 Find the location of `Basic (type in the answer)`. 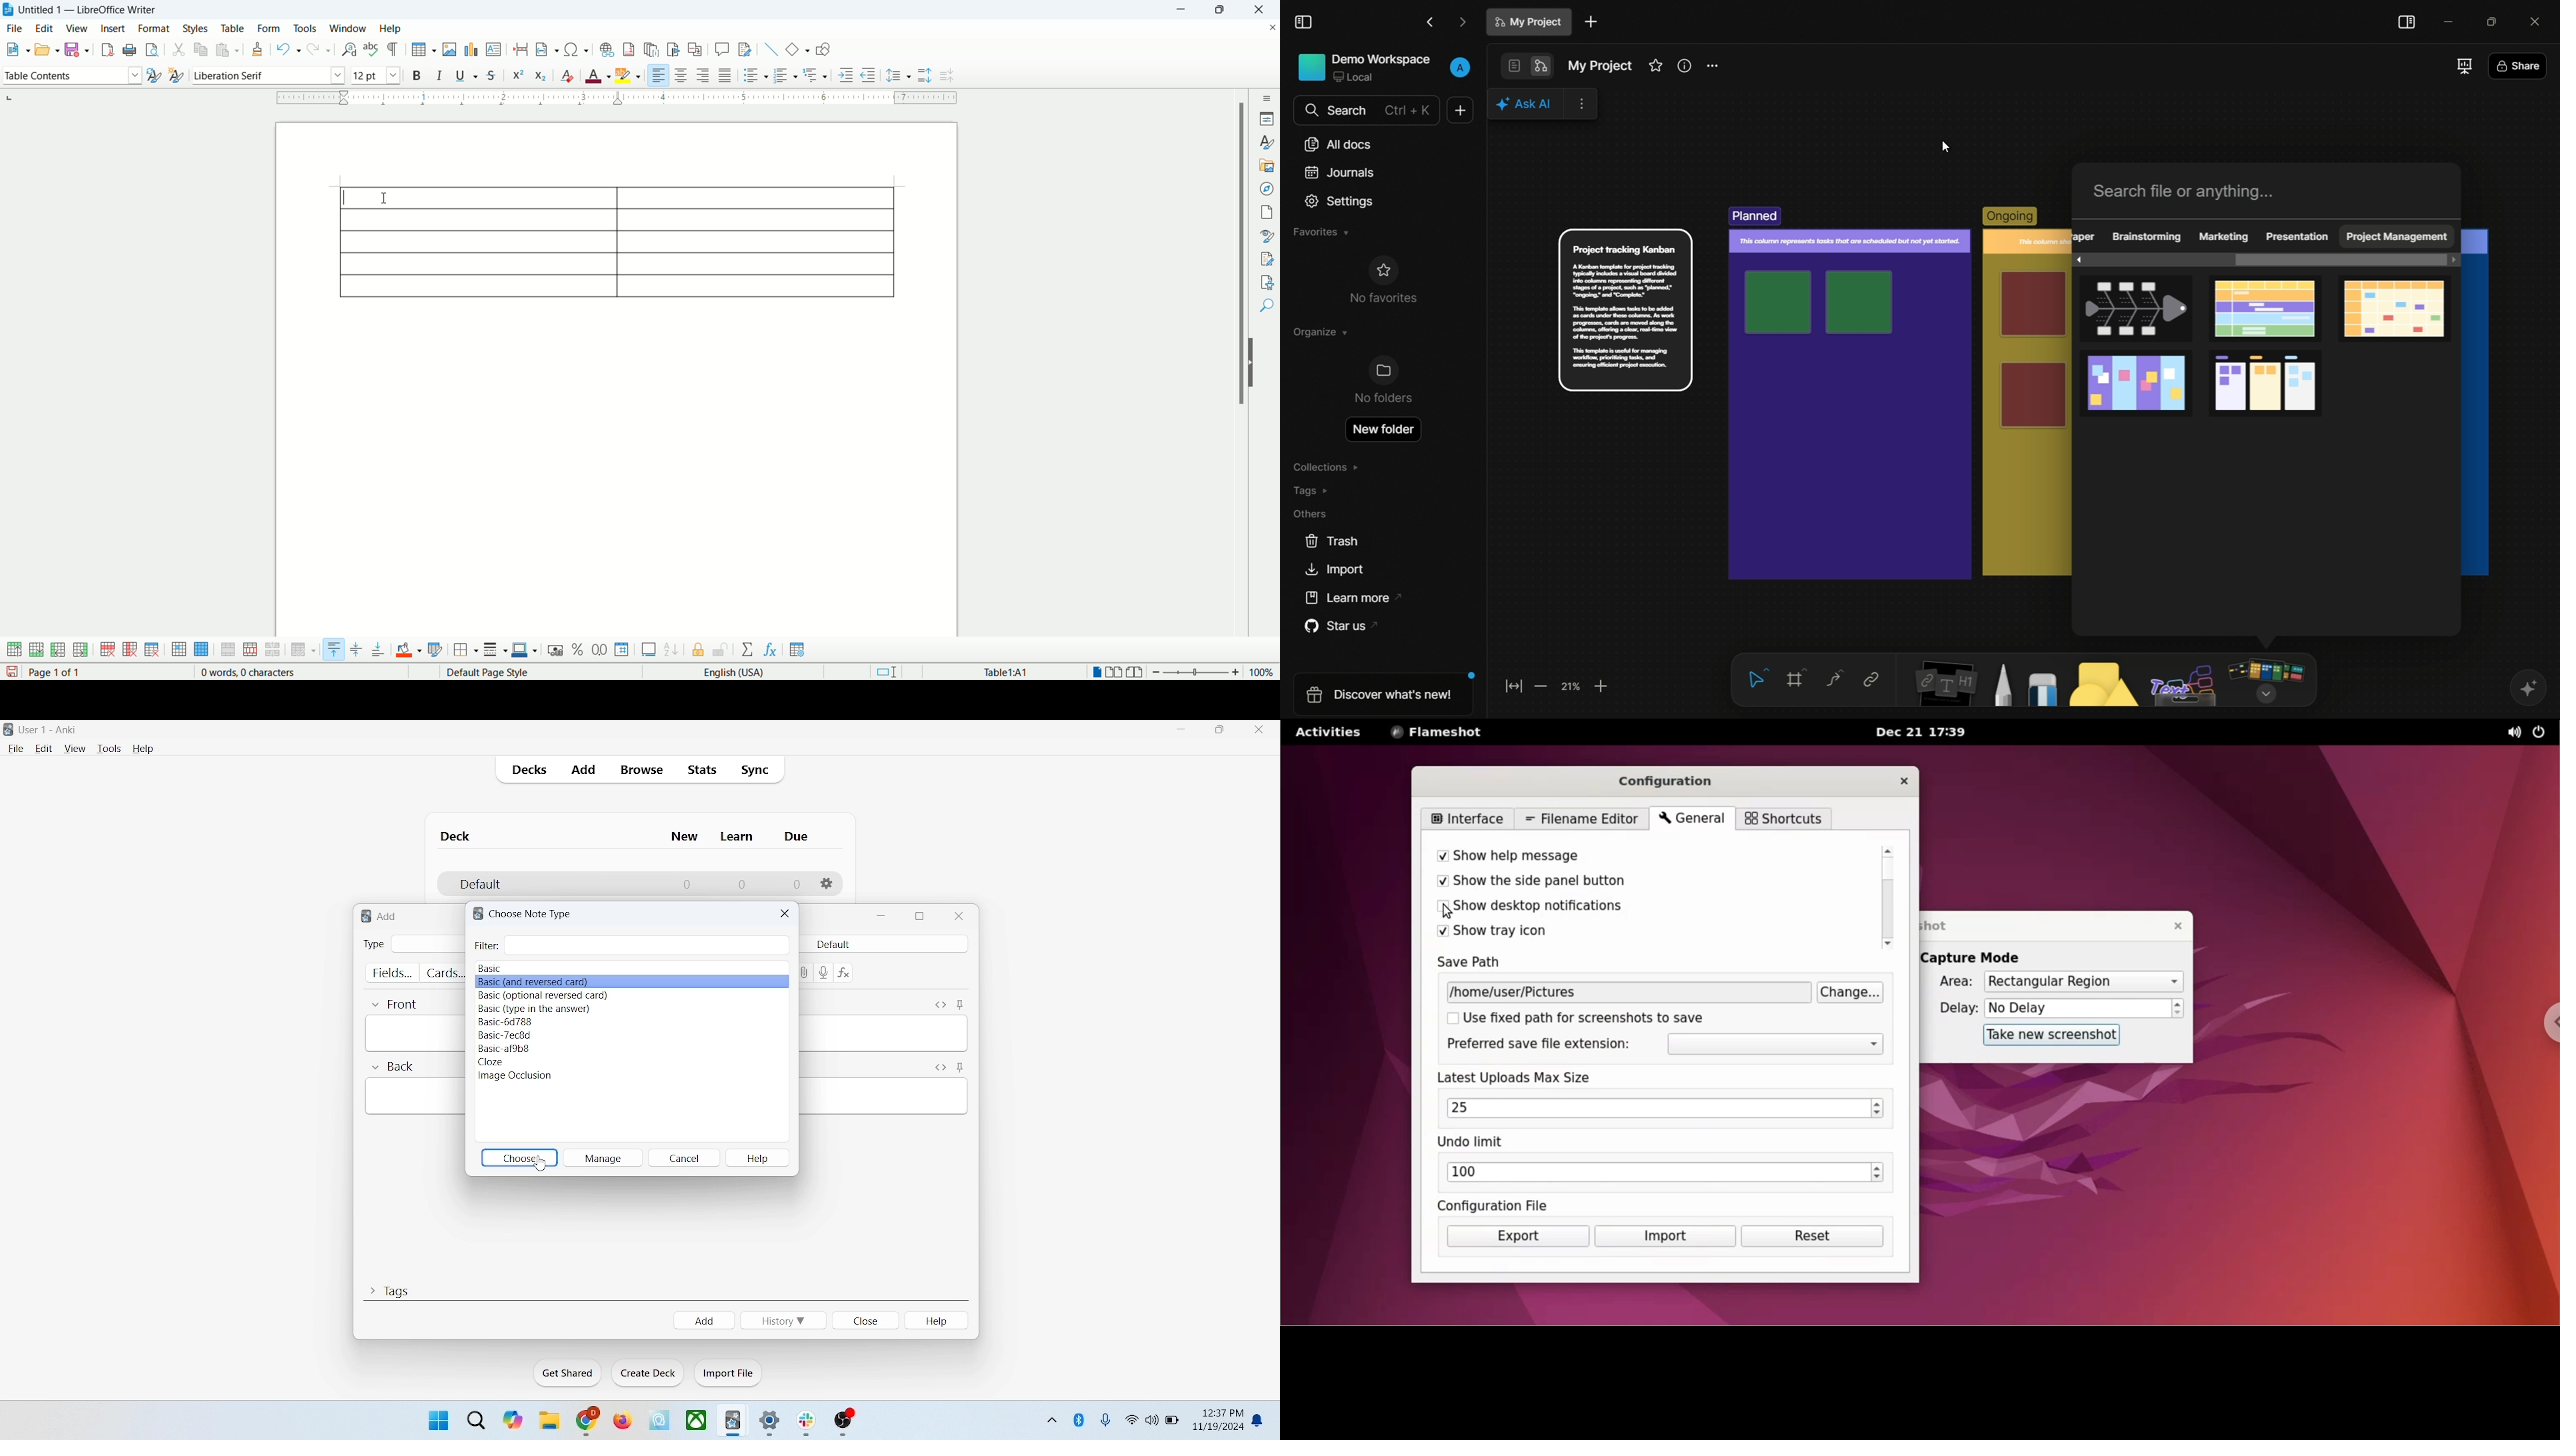

Basic (type in the answer) is located at coordinates (533, 1009).